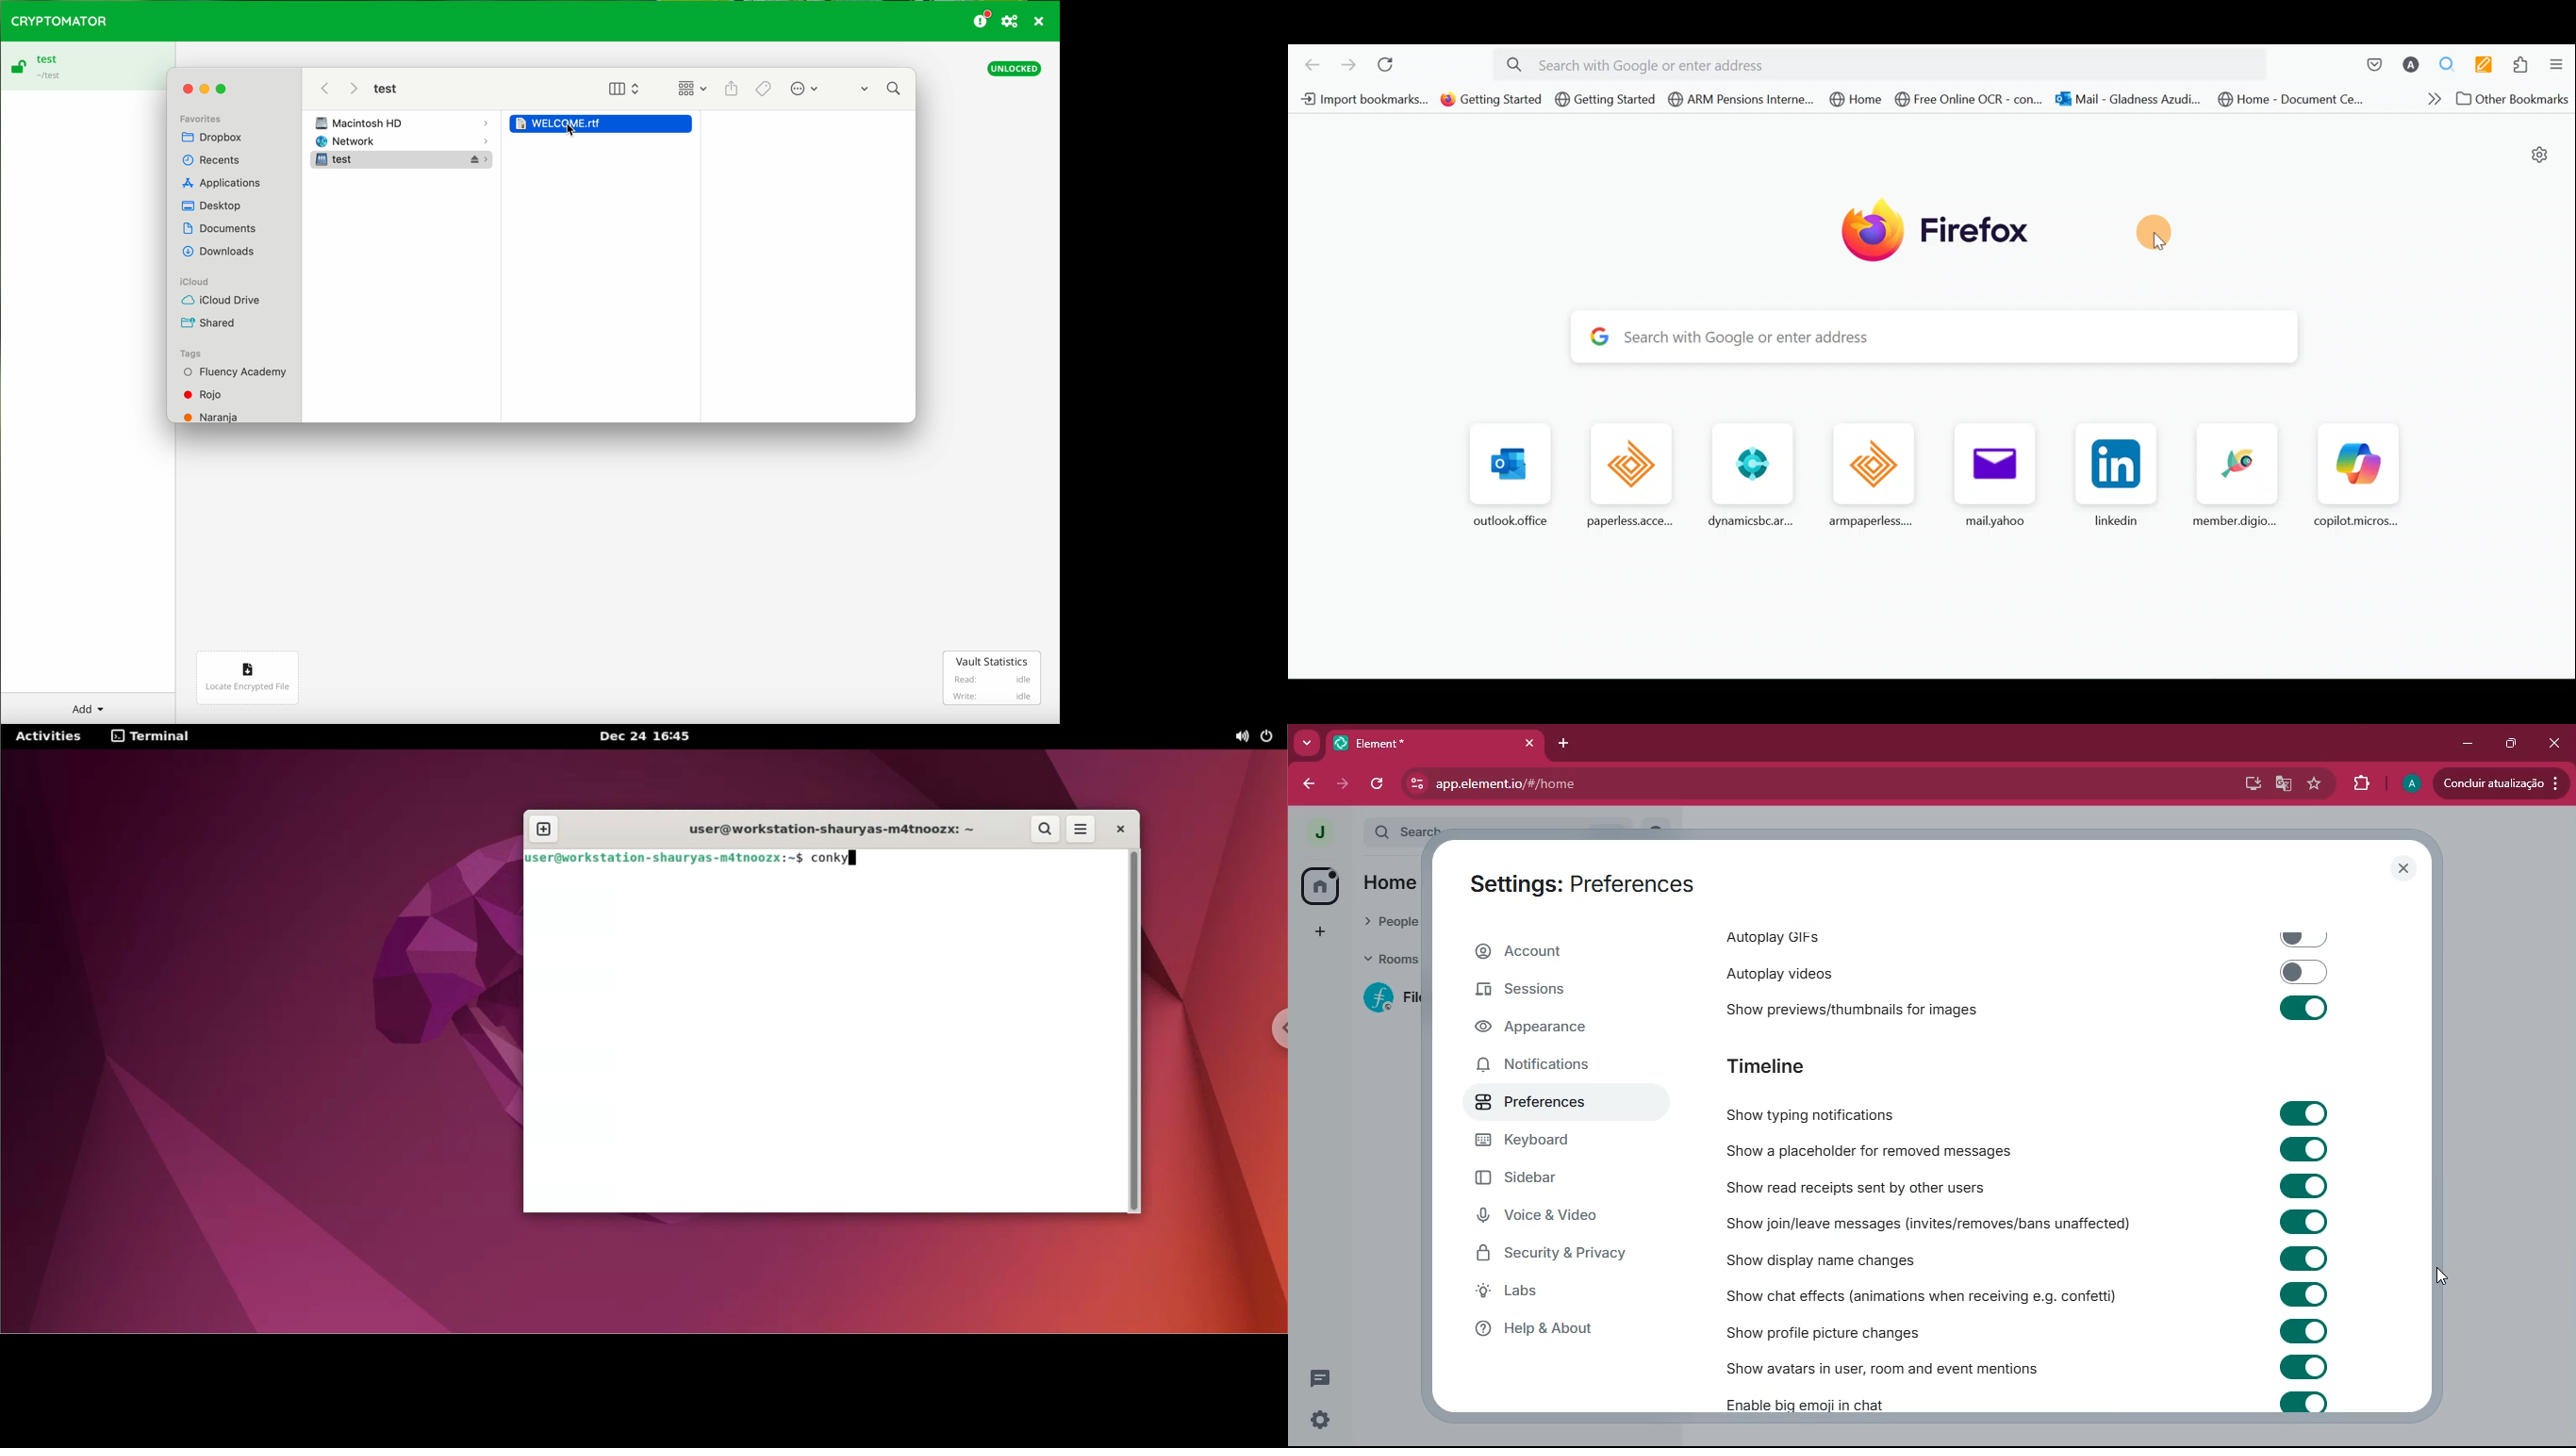 Image resolution: width=2576 pixels, height=1456 pixels. Describe the element at coordinates (1837, 1067) in the screenshot. I see `timeline` at that location.